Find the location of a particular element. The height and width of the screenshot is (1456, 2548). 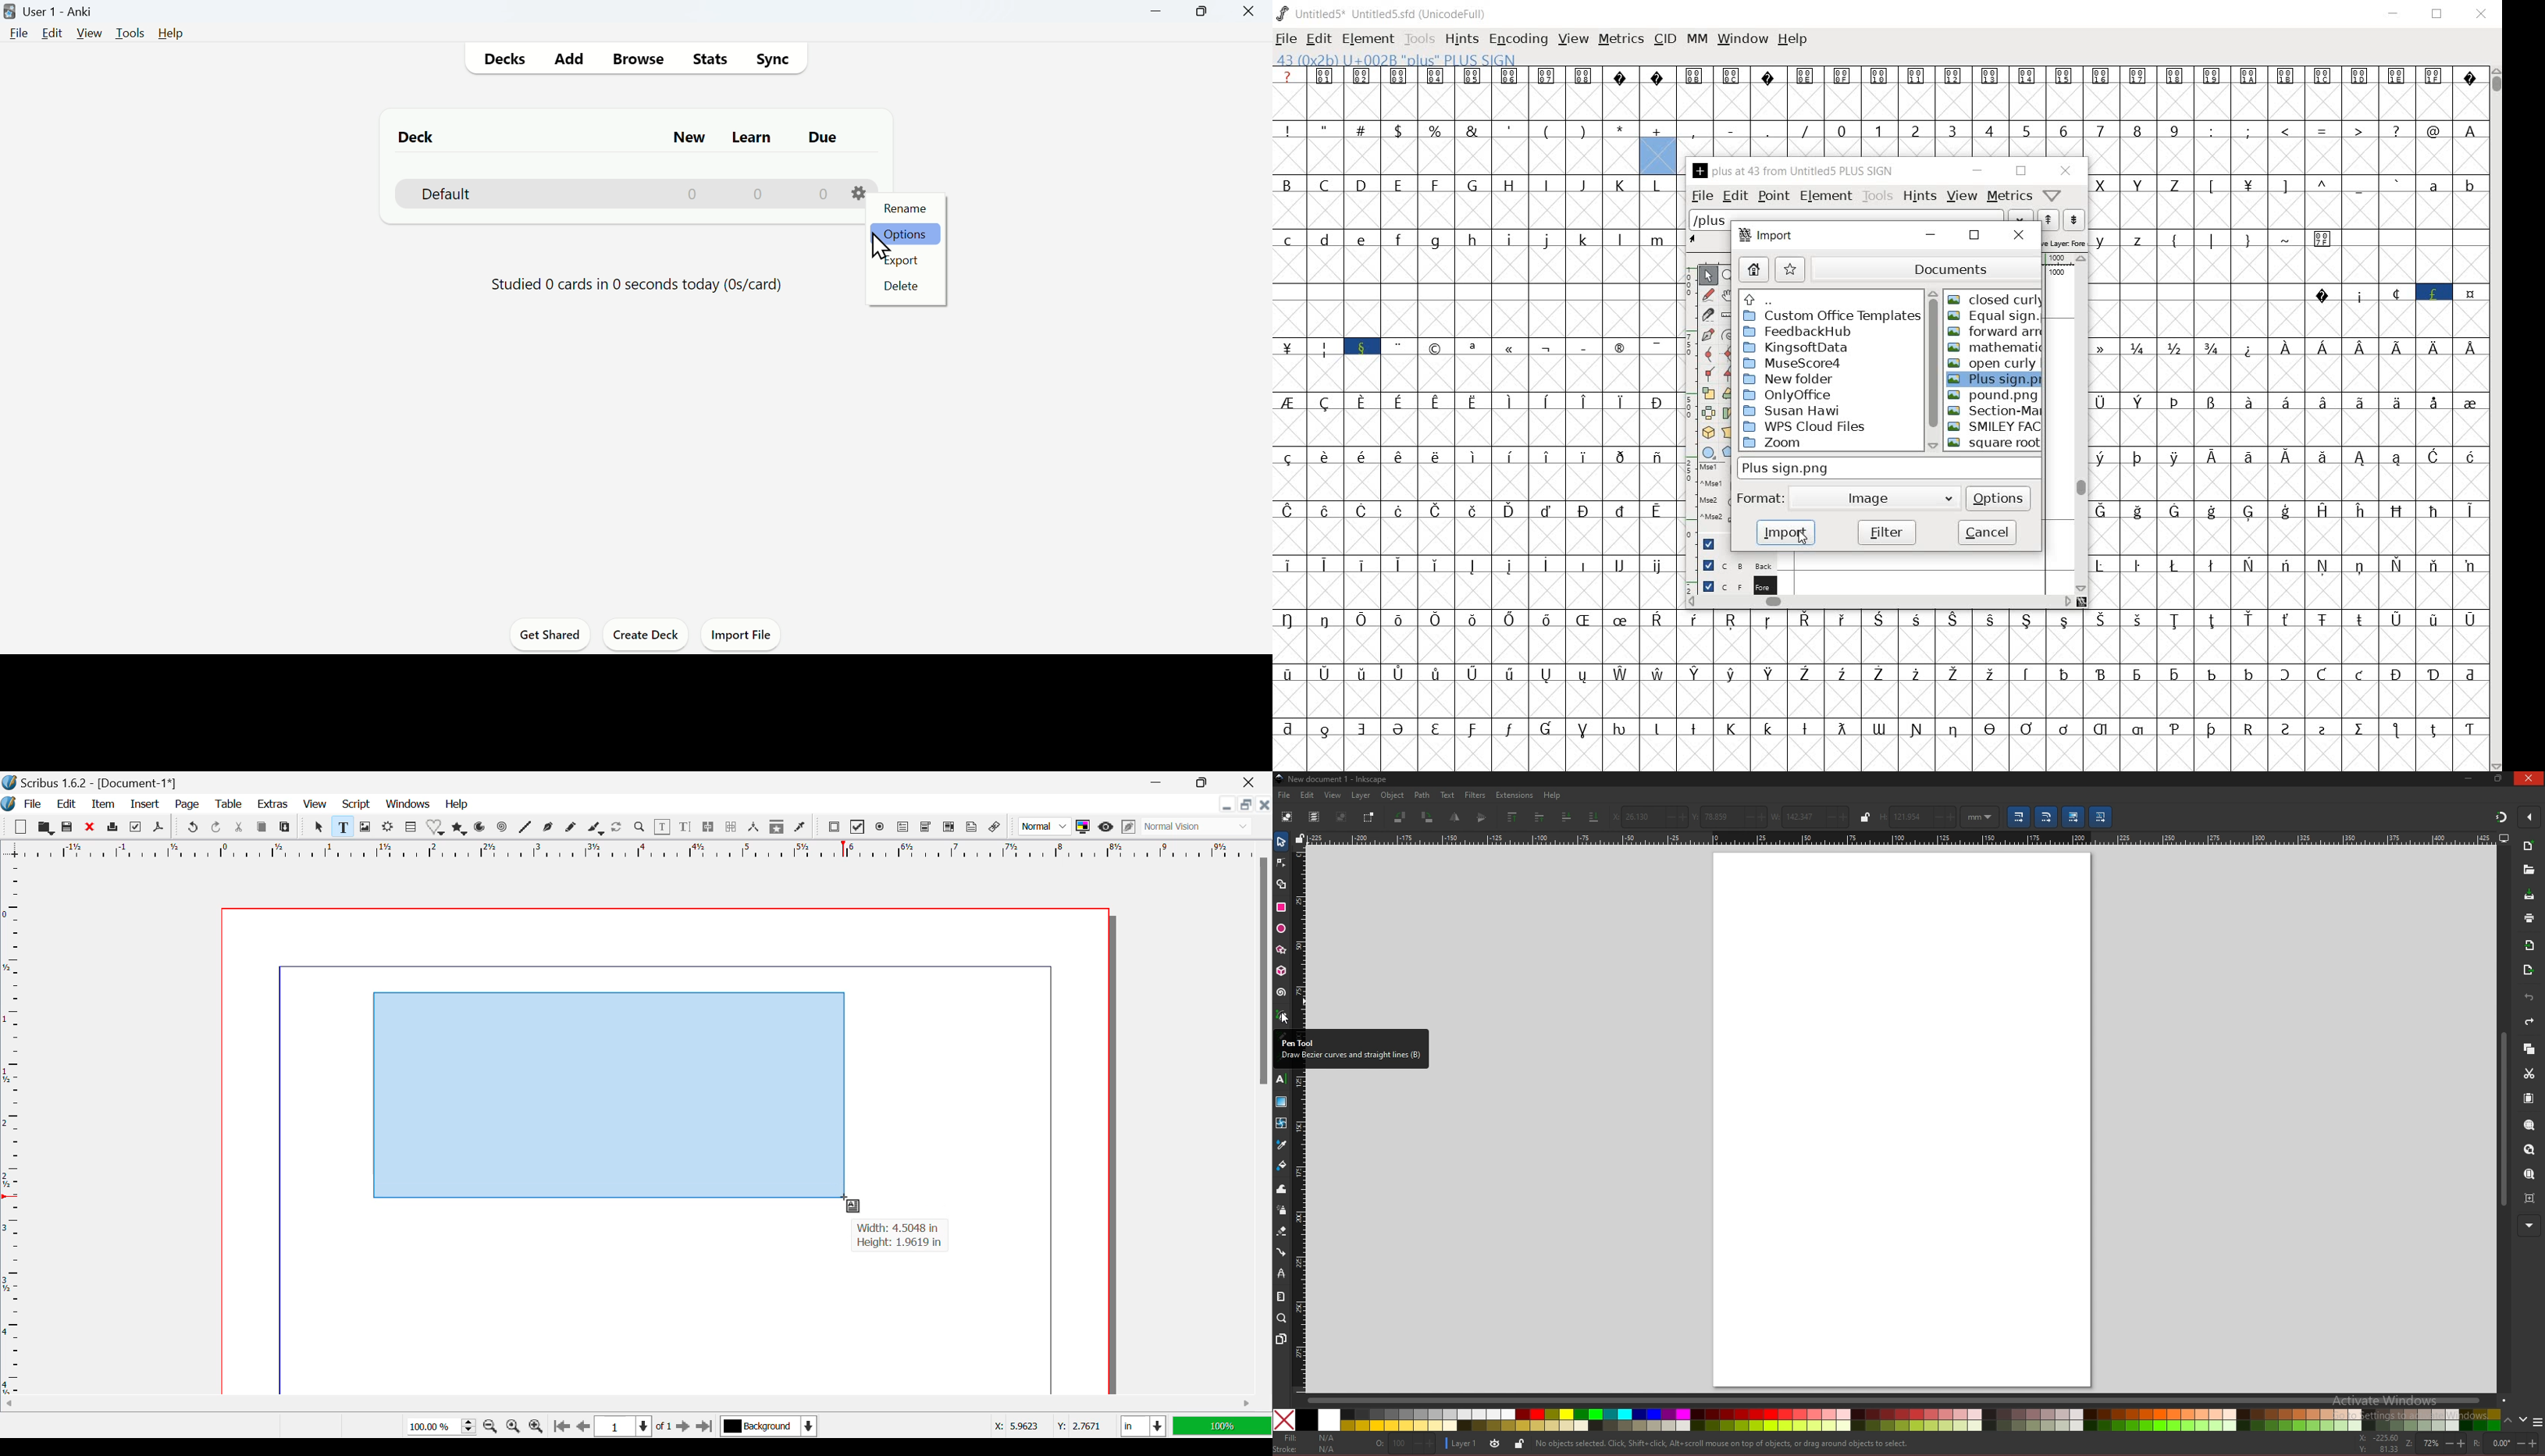

First Page is located at coordinates (561, 1426).